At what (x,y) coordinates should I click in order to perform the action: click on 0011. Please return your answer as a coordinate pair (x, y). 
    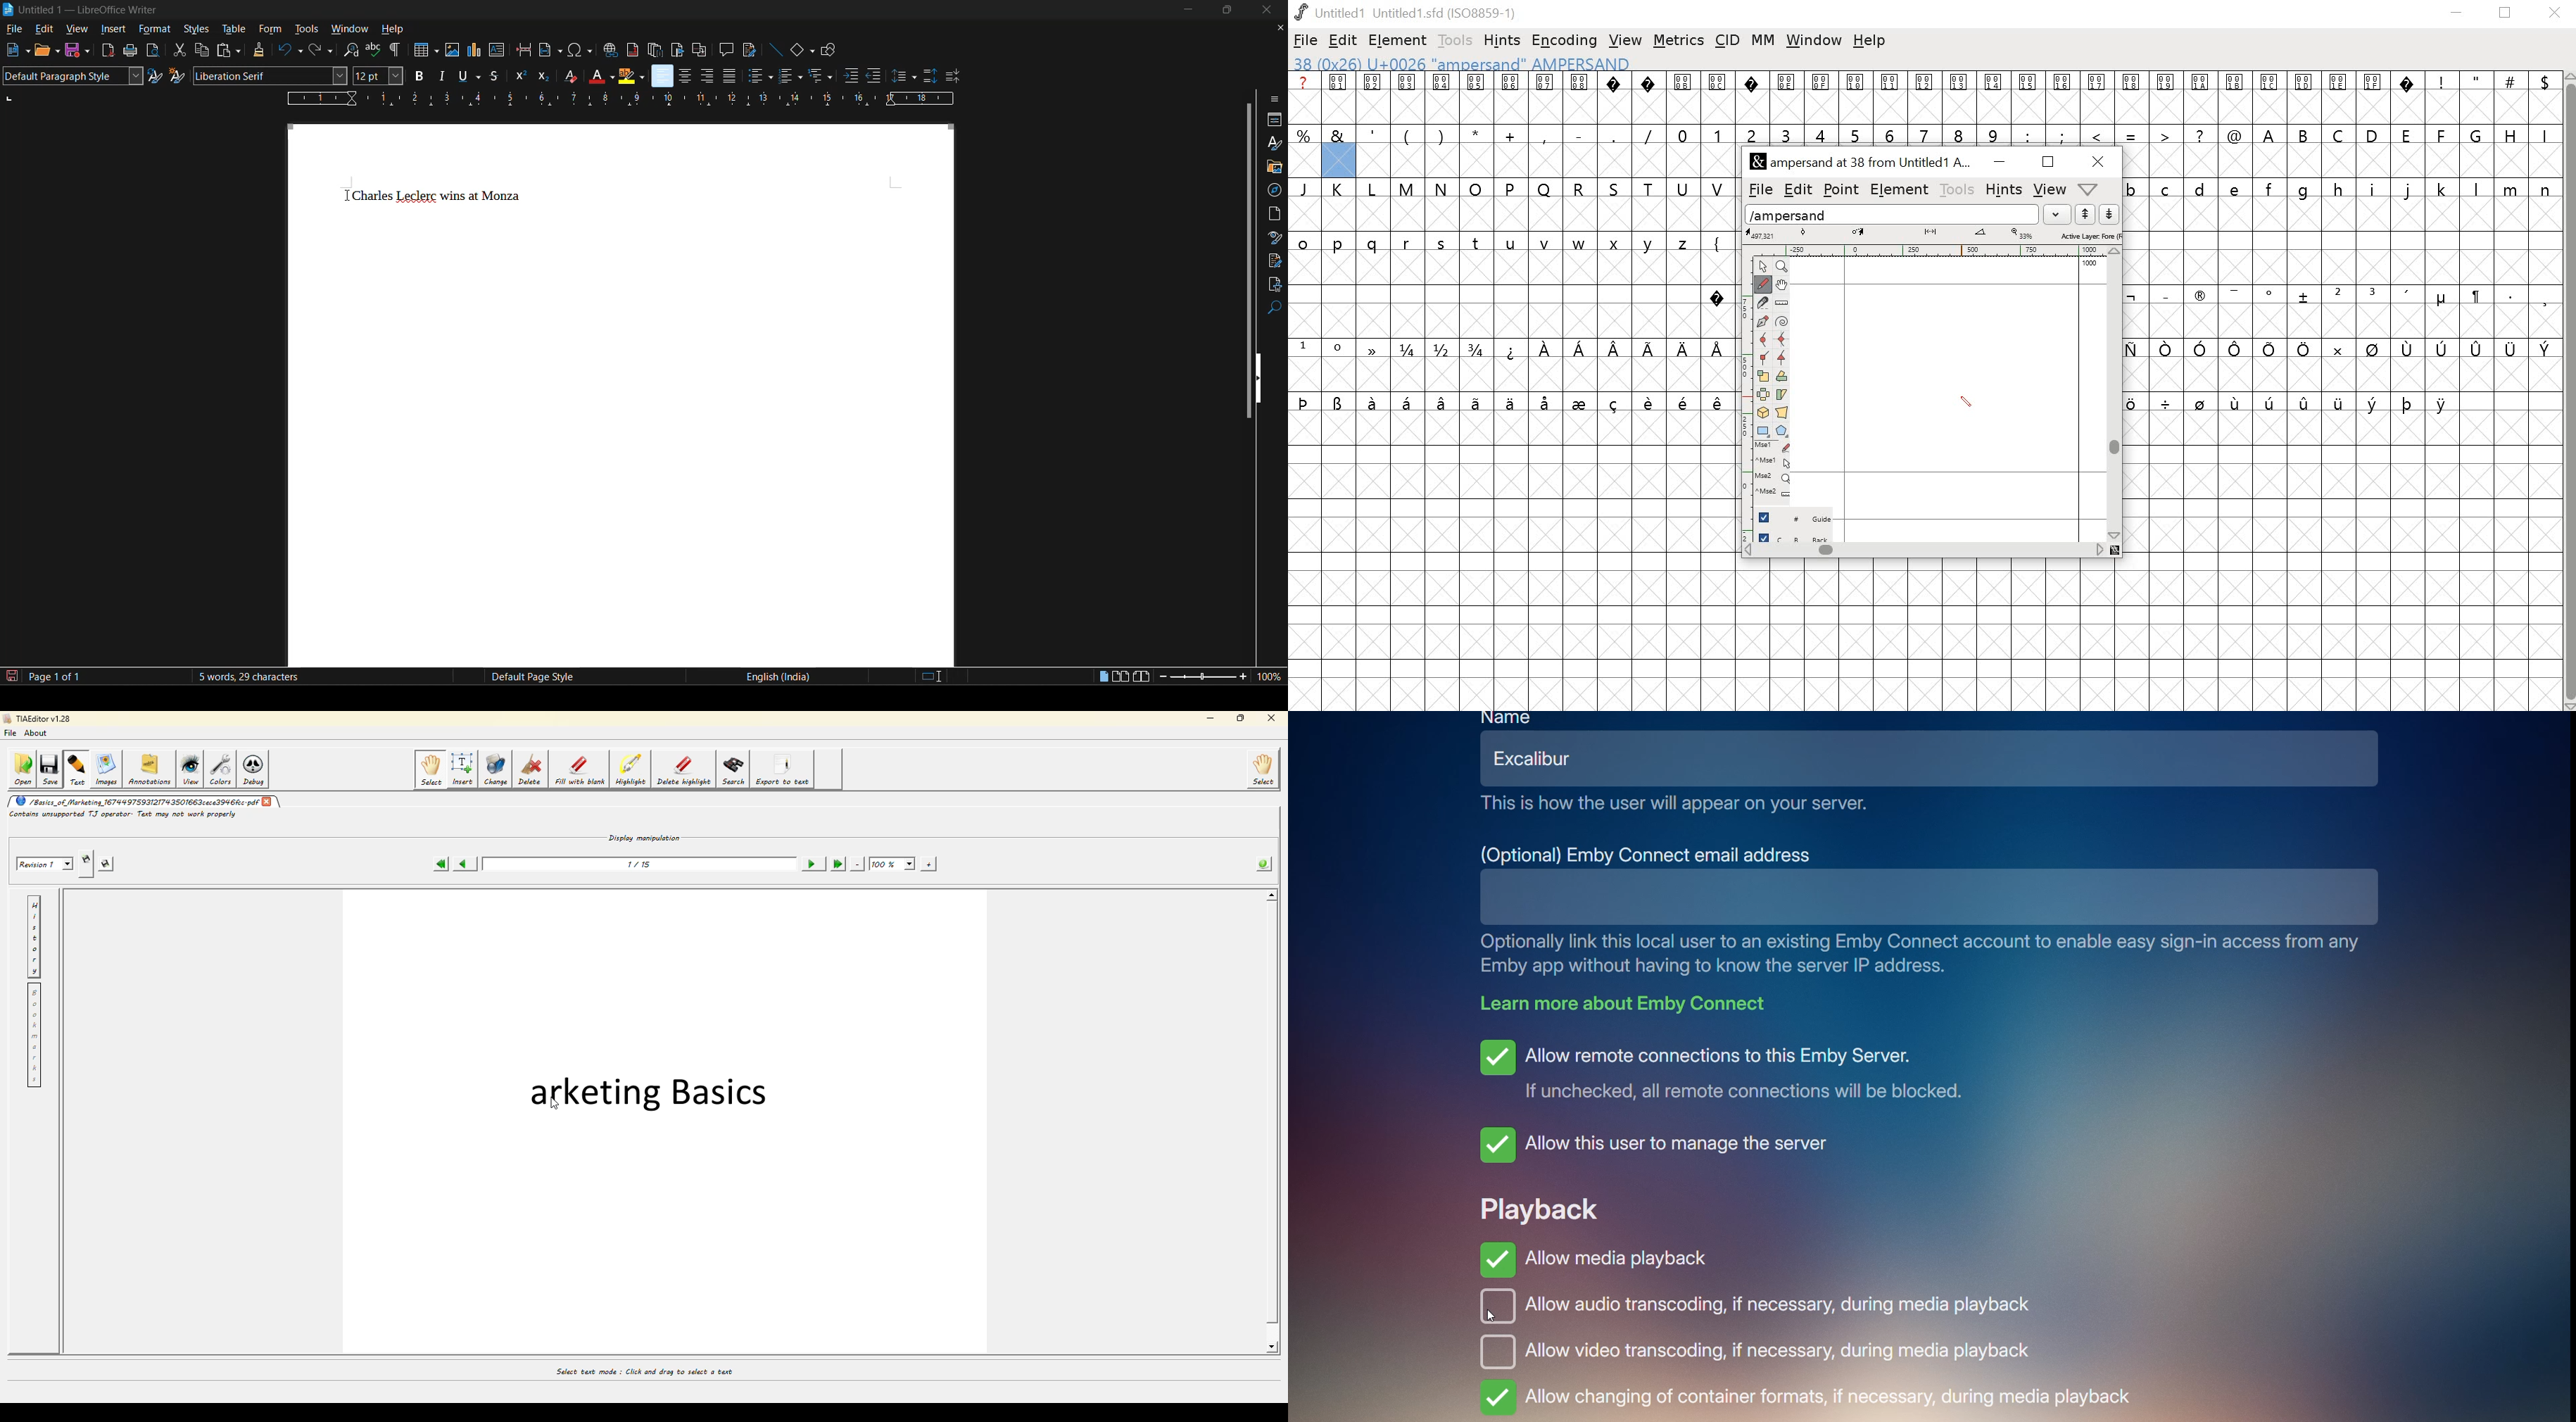
    Looking at the image, I should click on (1893, 97).